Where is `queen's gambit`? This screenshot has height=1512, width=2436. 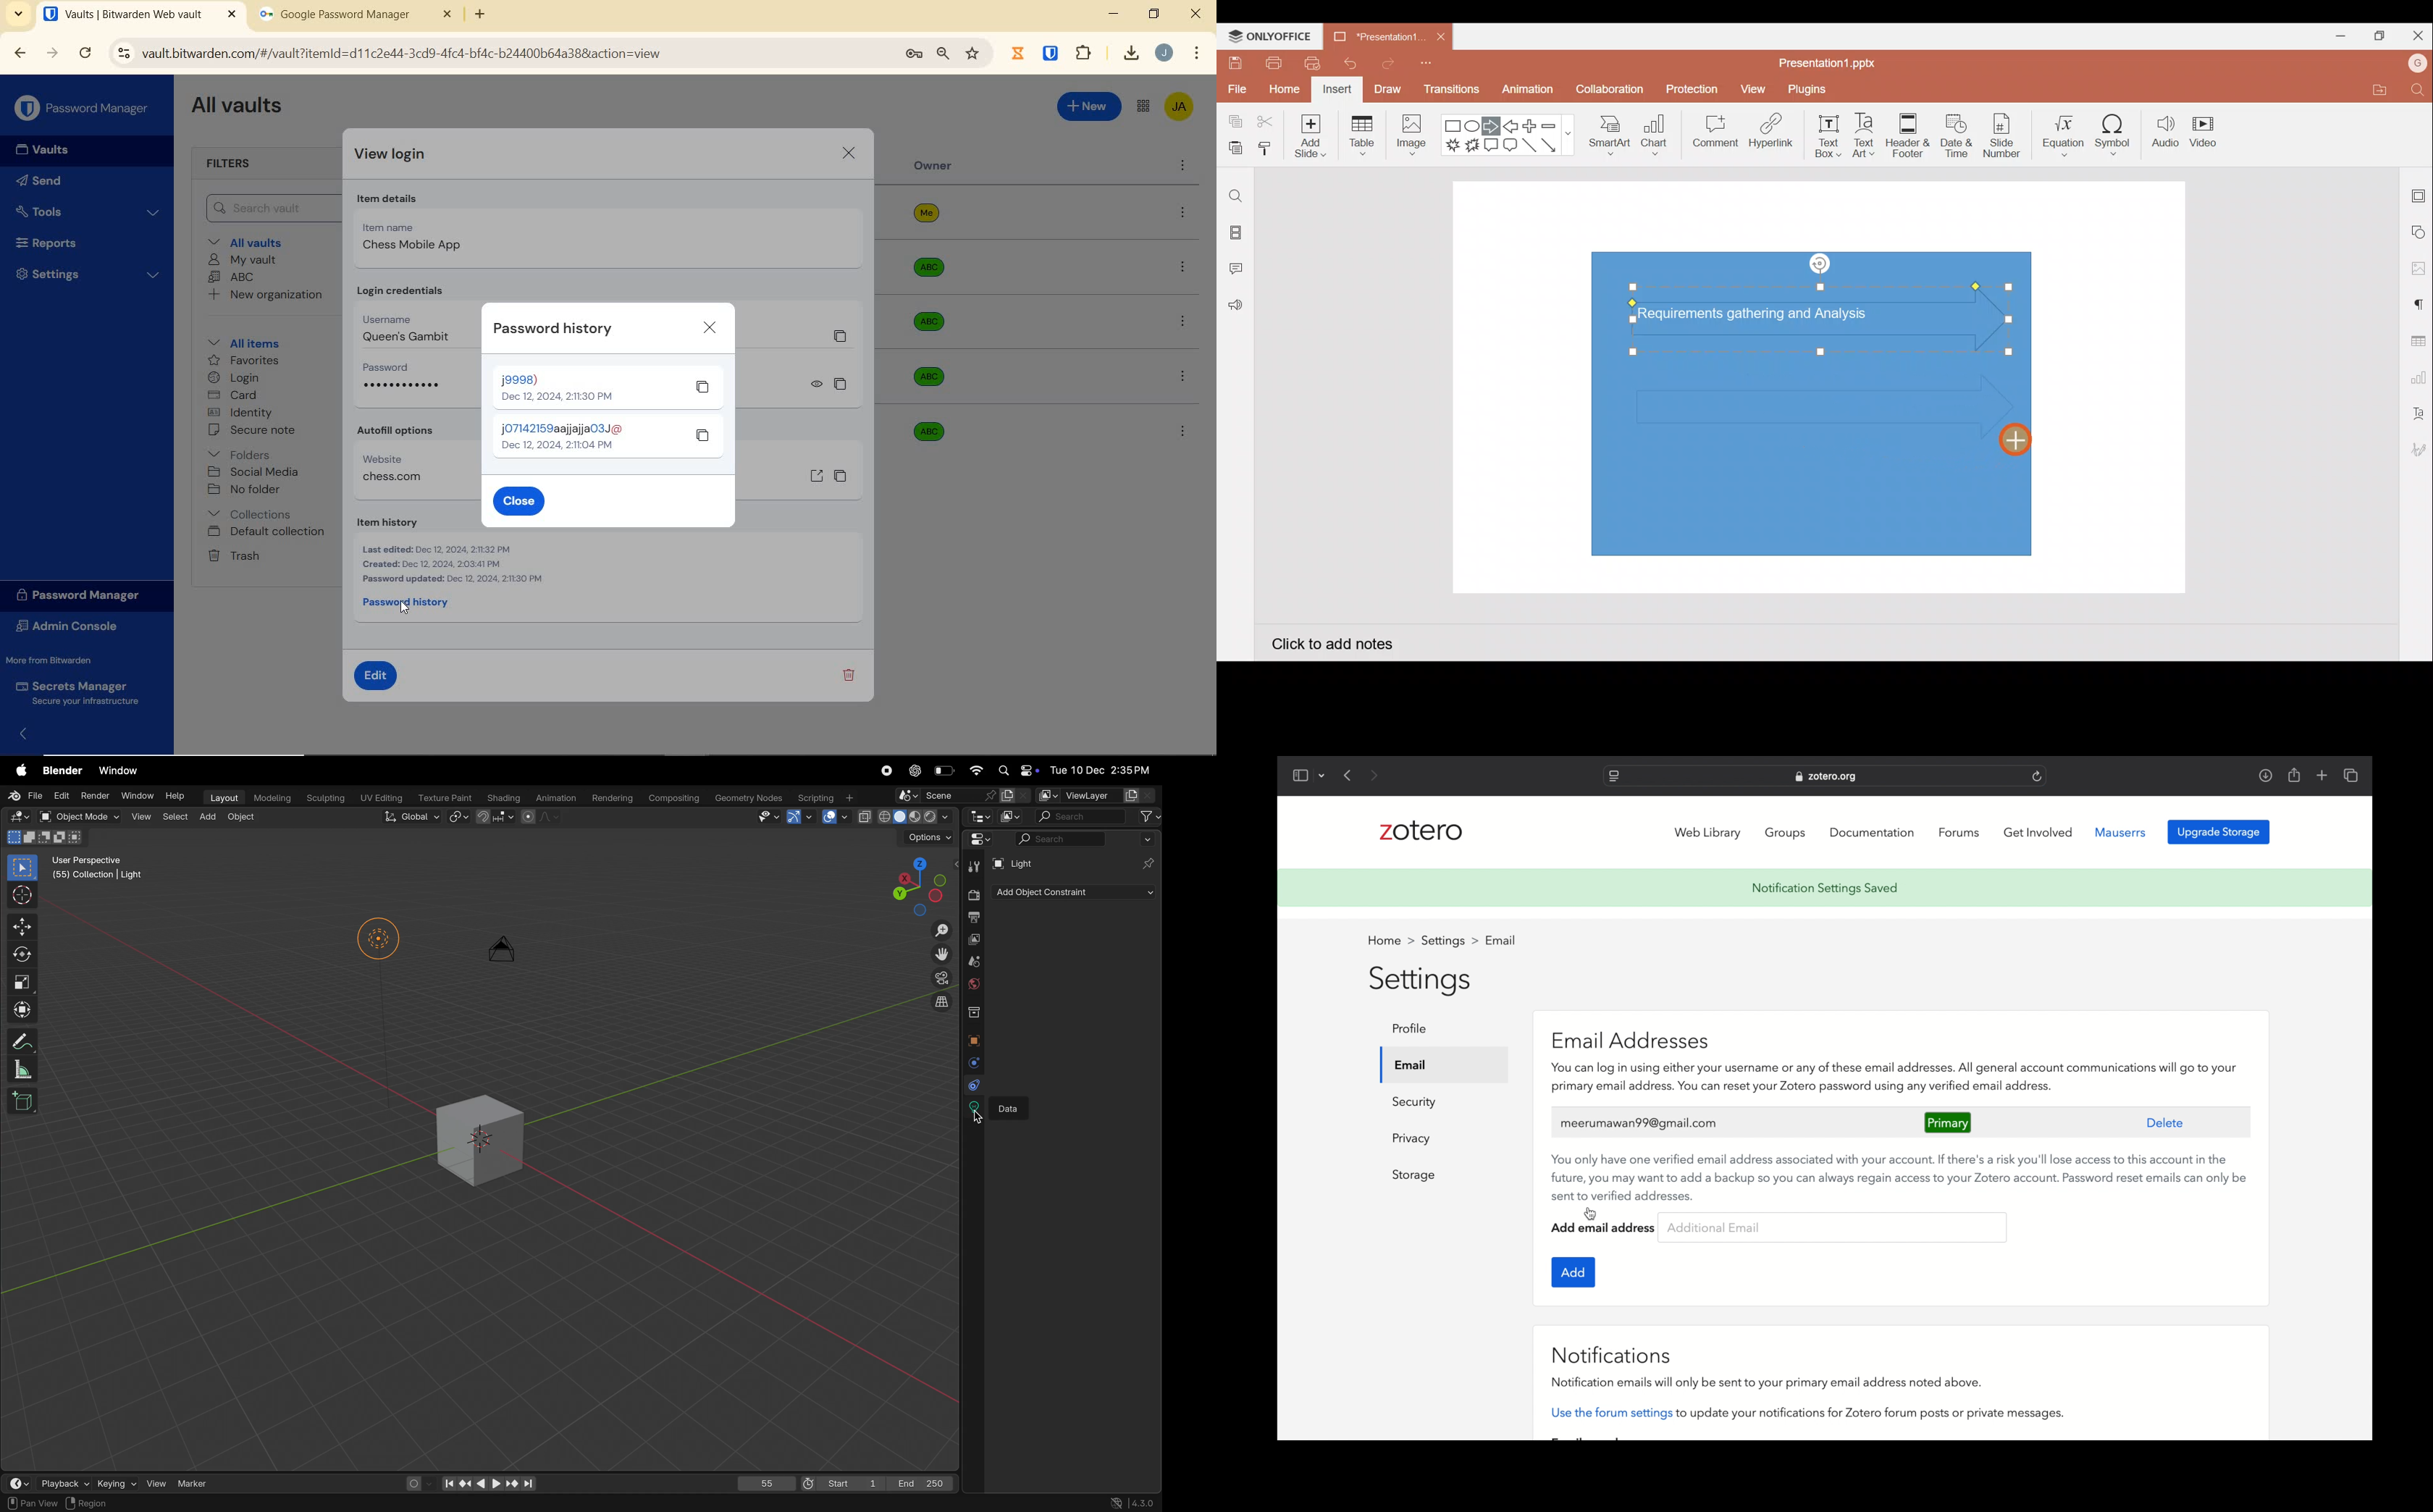 queen's gambit is located at coordinates (406, 335).